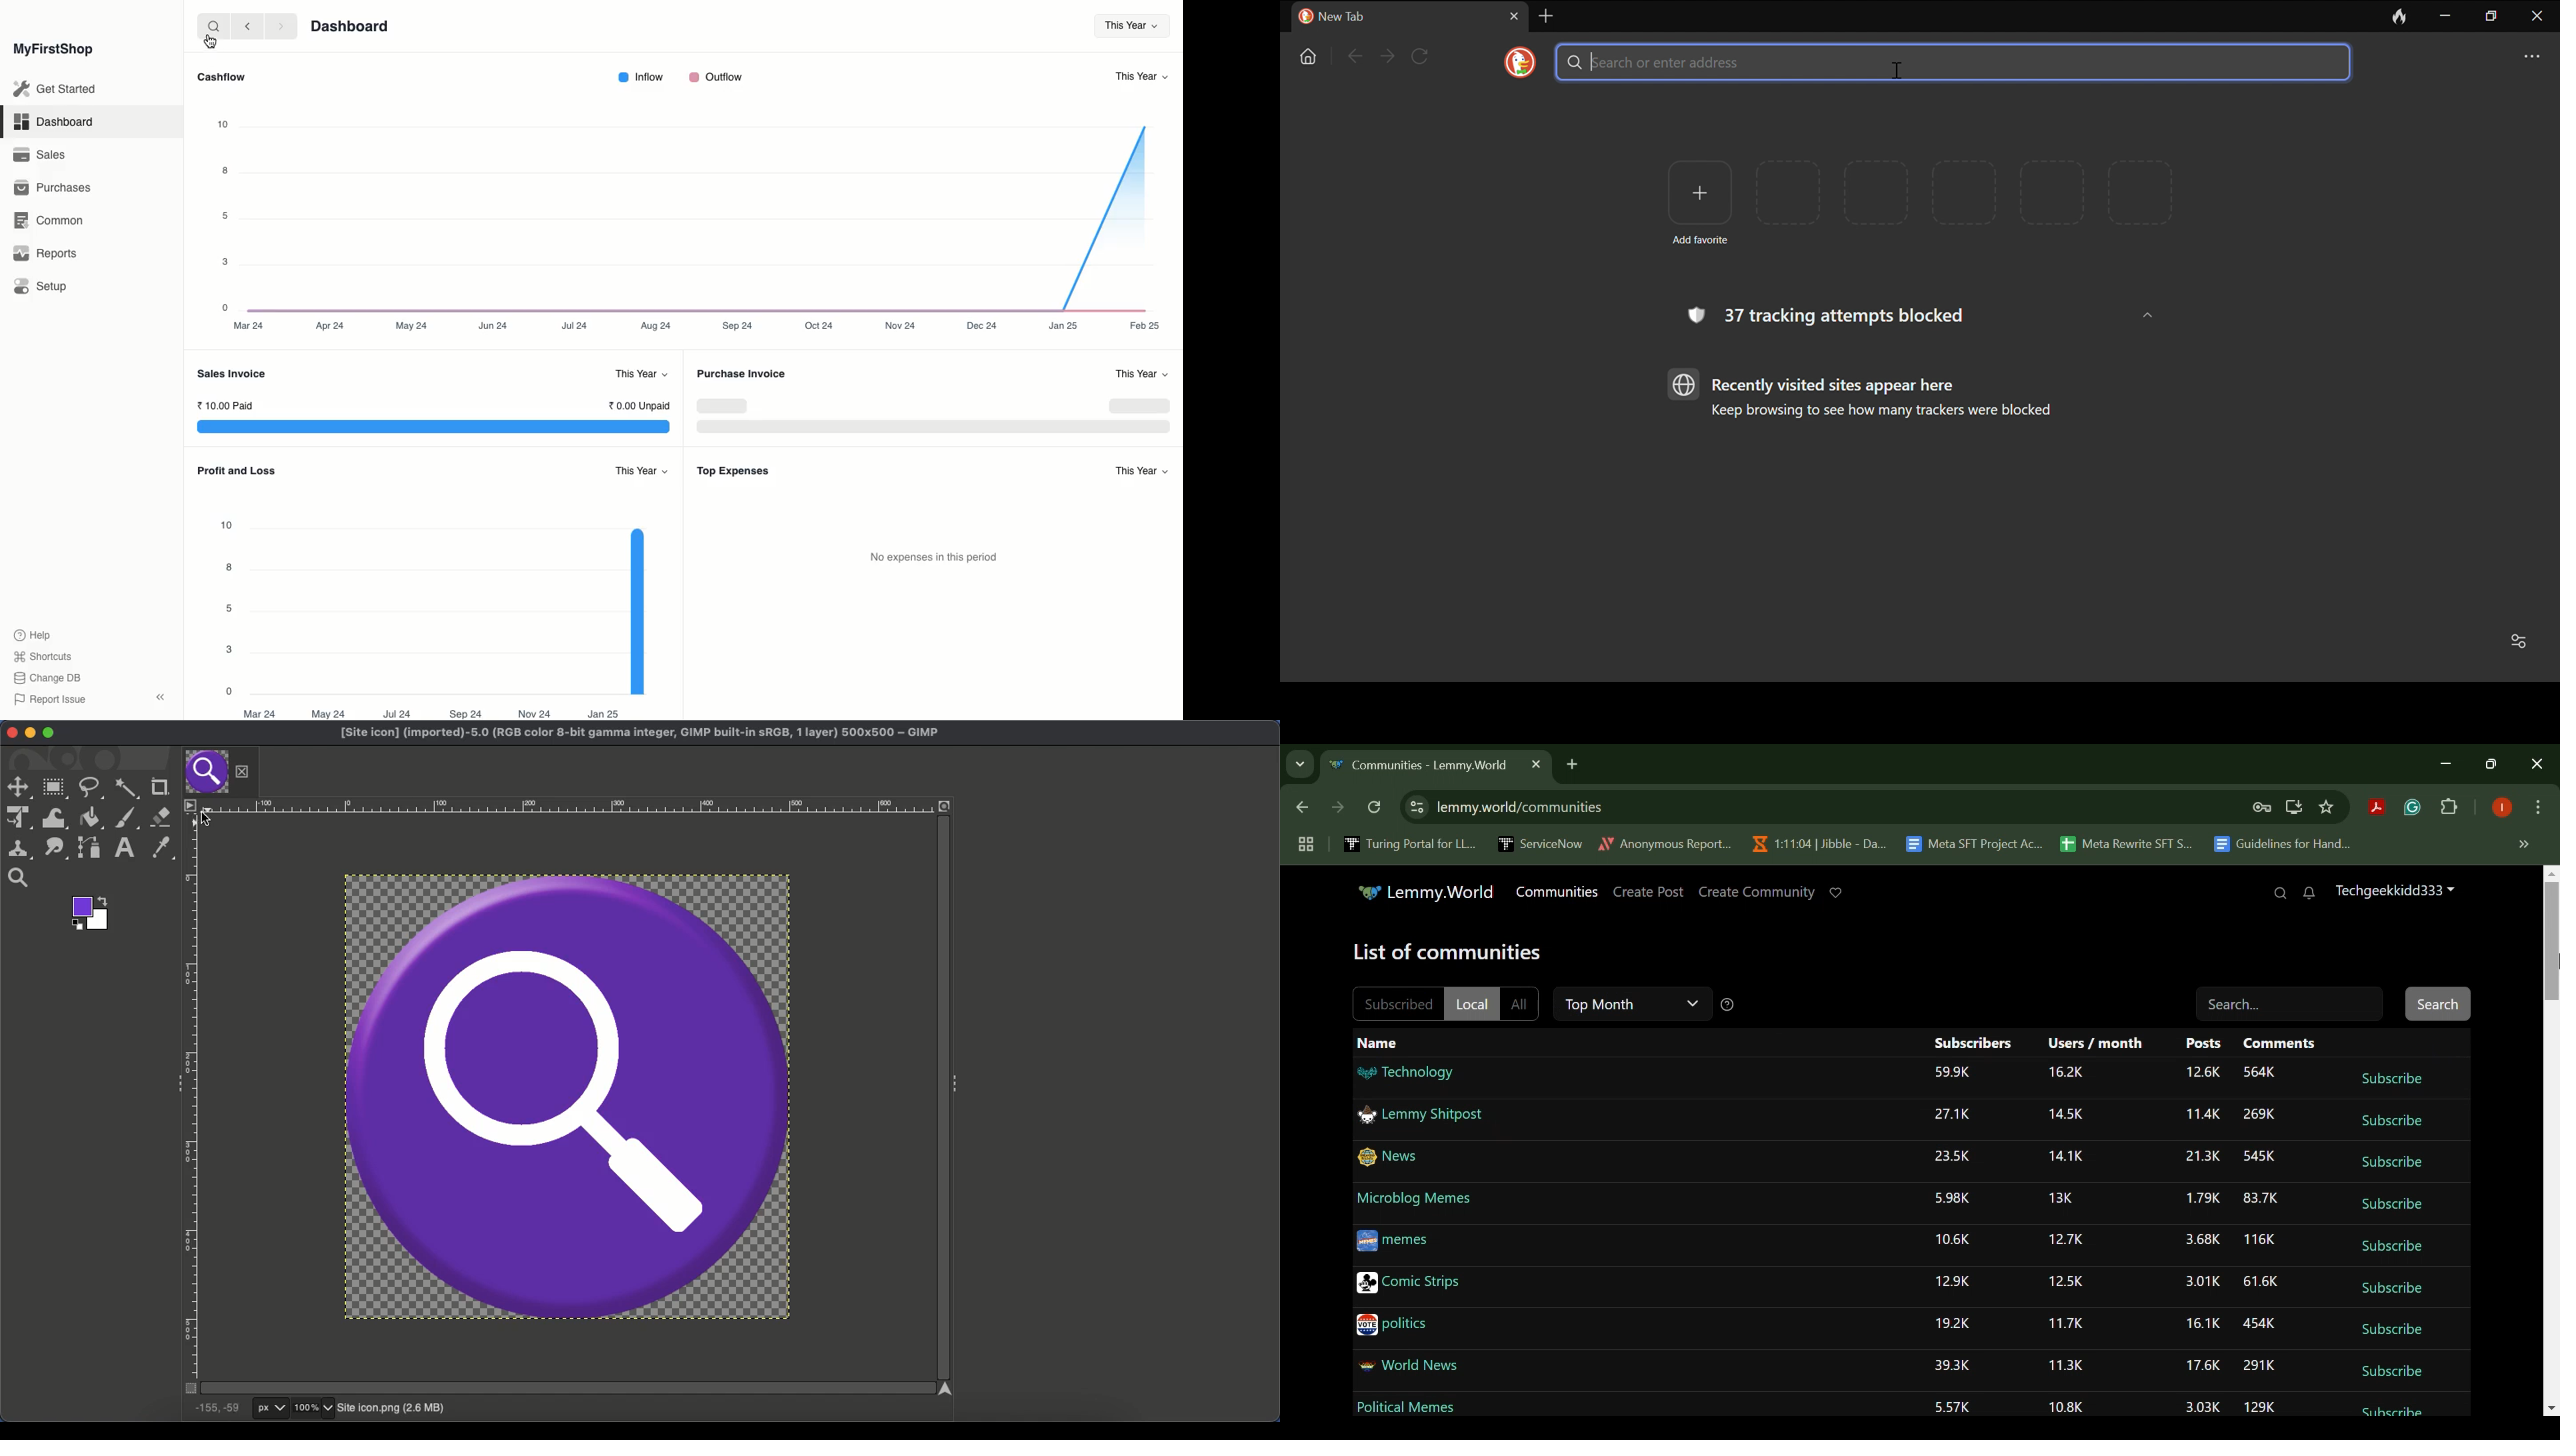 This screenshot has width=2576, height=1456. Describe the element at coordinates (30, 634) in the screenshot. I see `Help` at that location.